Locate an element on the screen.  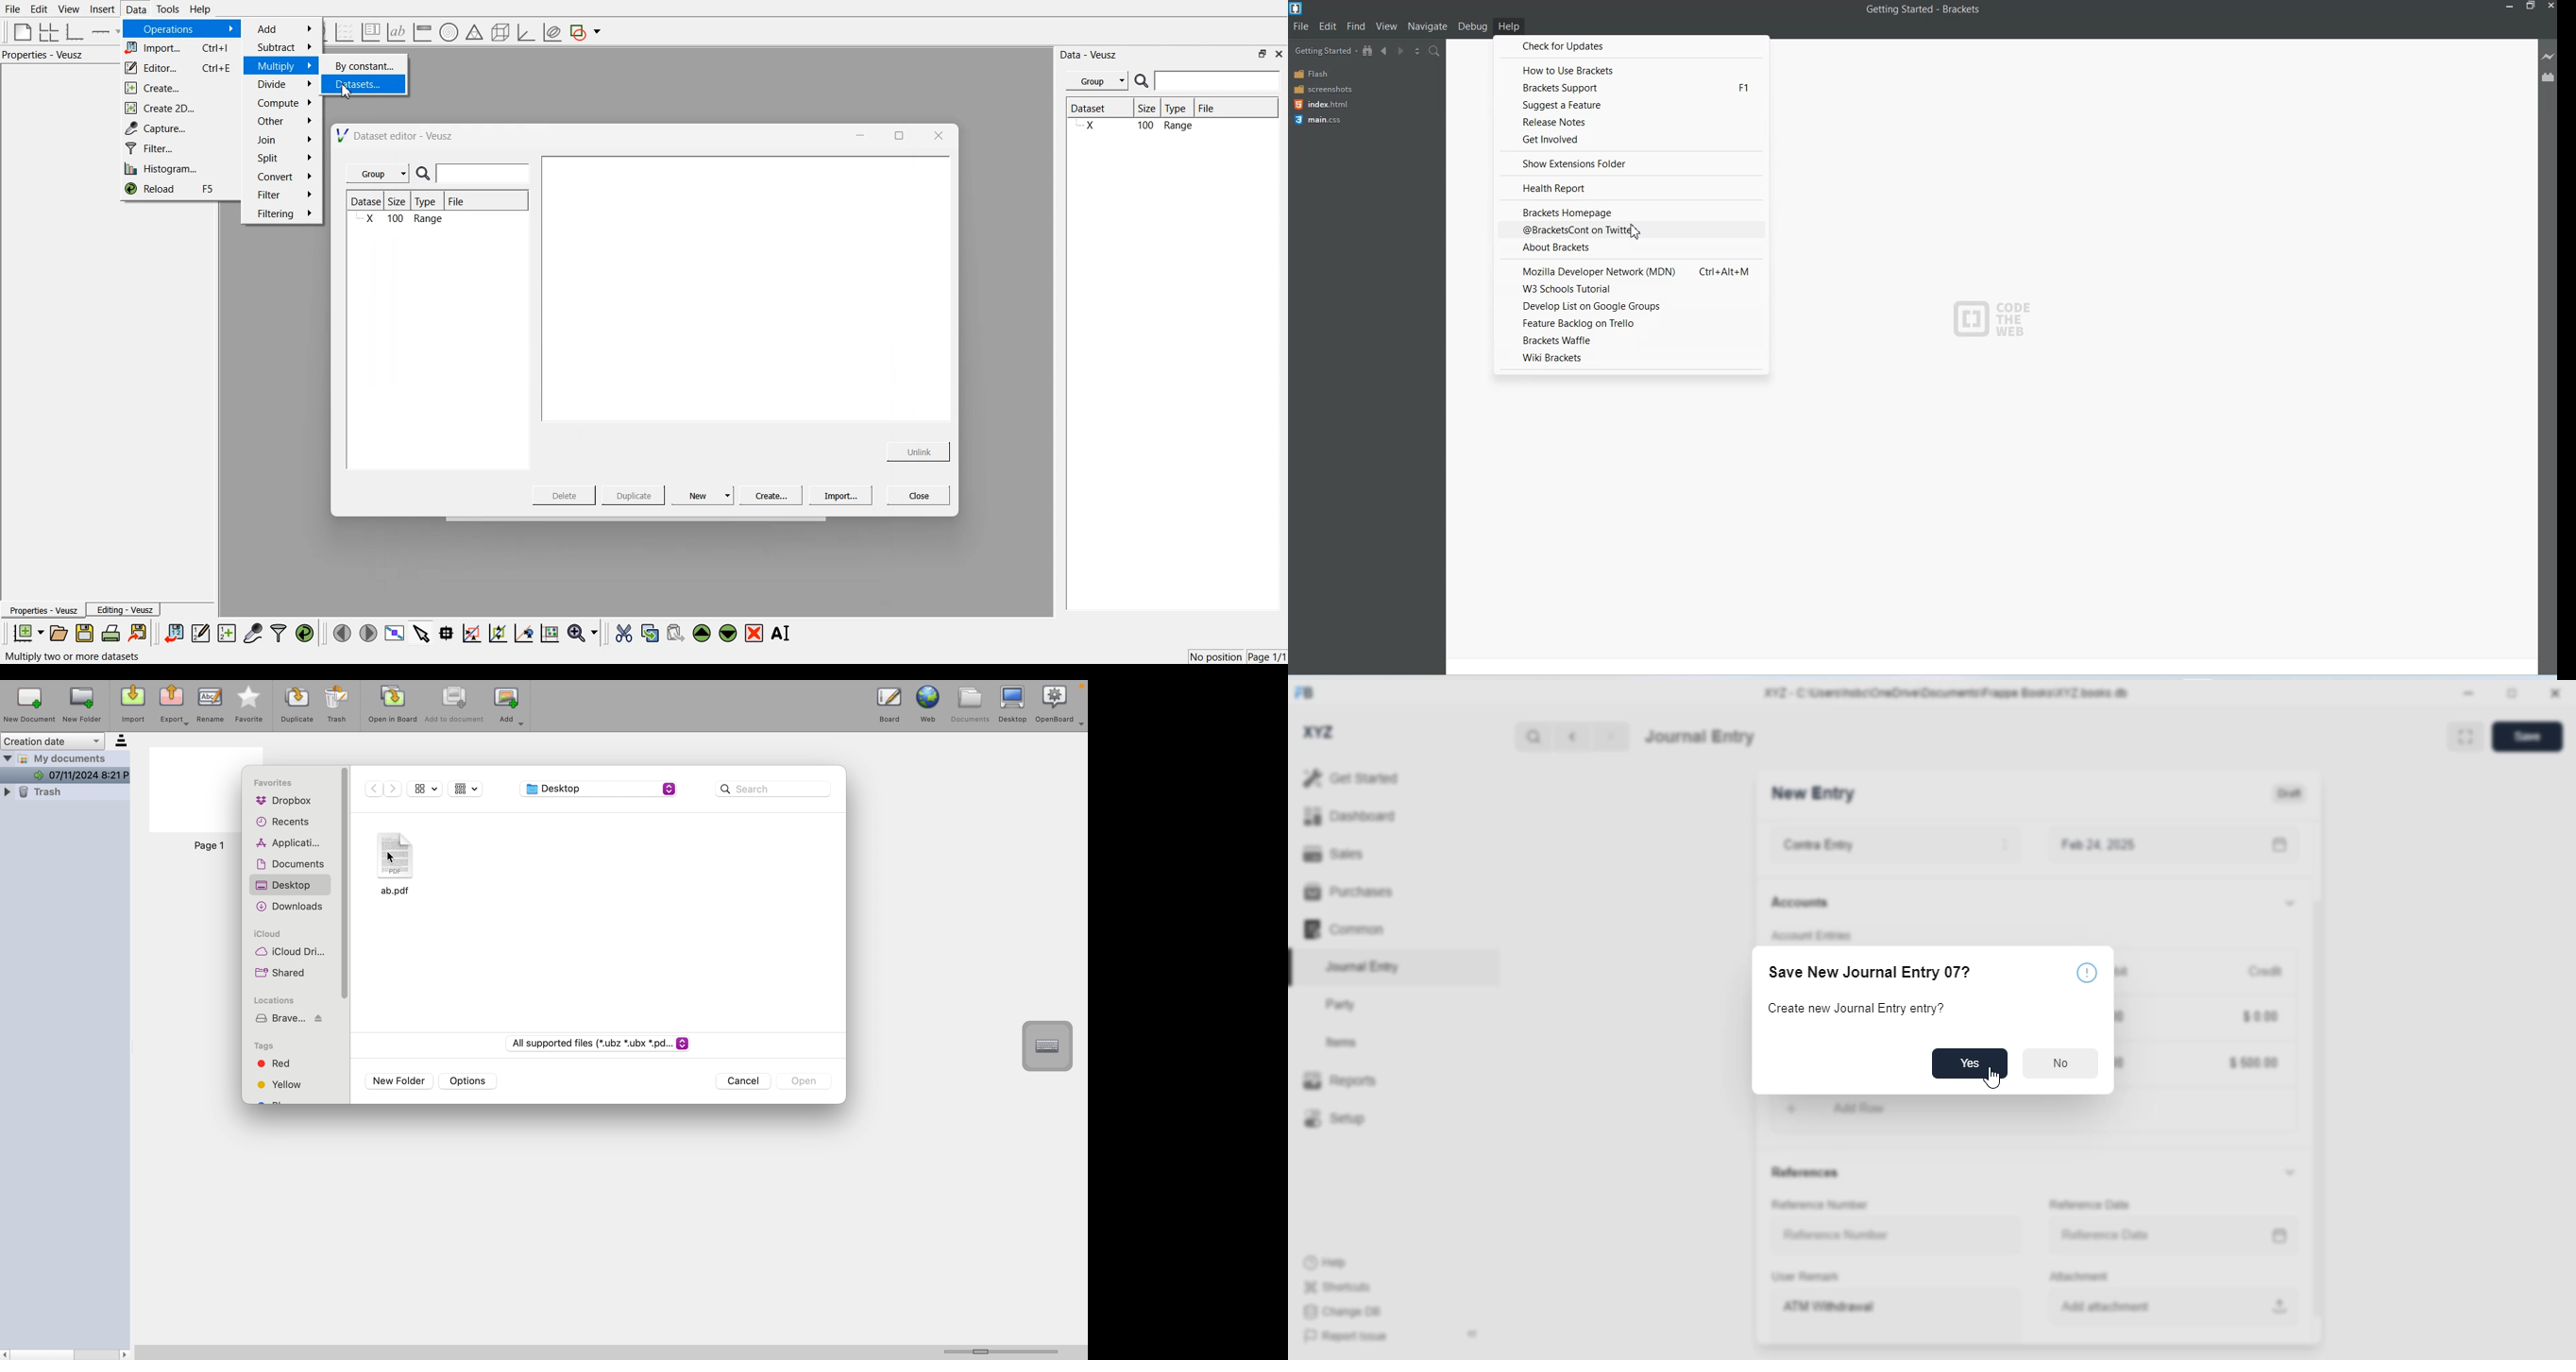
add to document is located at coordinates (454, 707).